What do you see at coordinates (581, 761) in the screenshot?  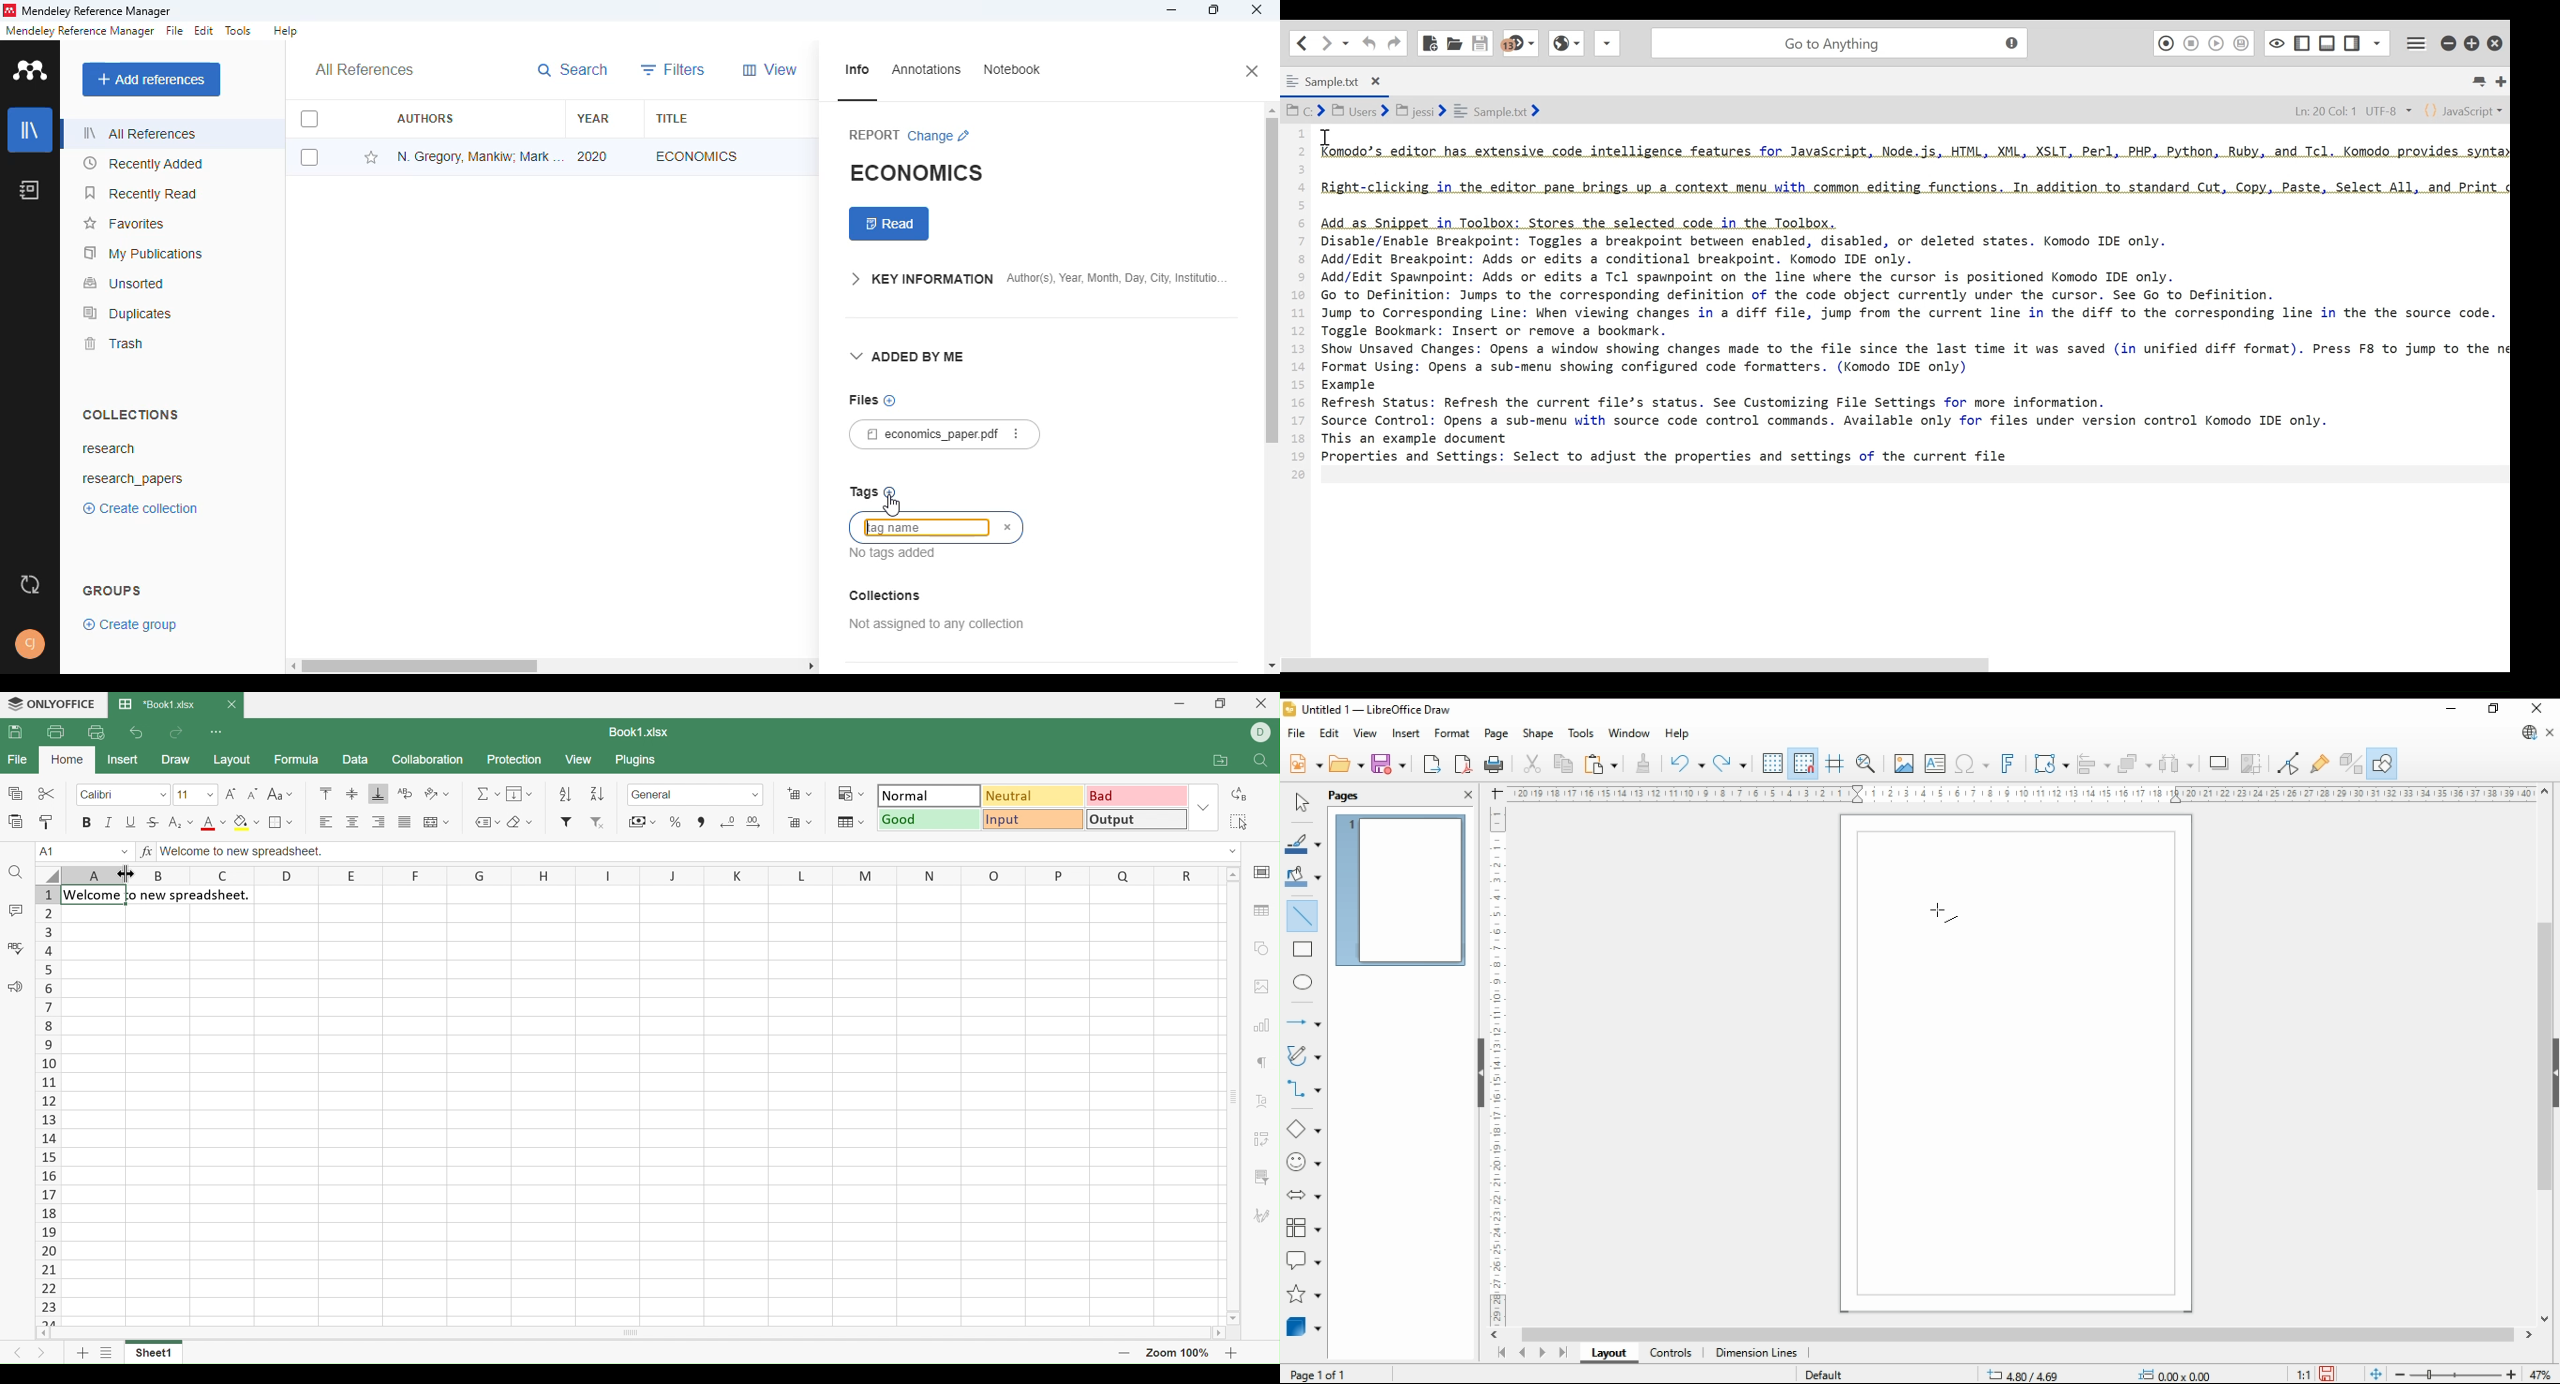 I see `View` at bounding box center [581, 761].